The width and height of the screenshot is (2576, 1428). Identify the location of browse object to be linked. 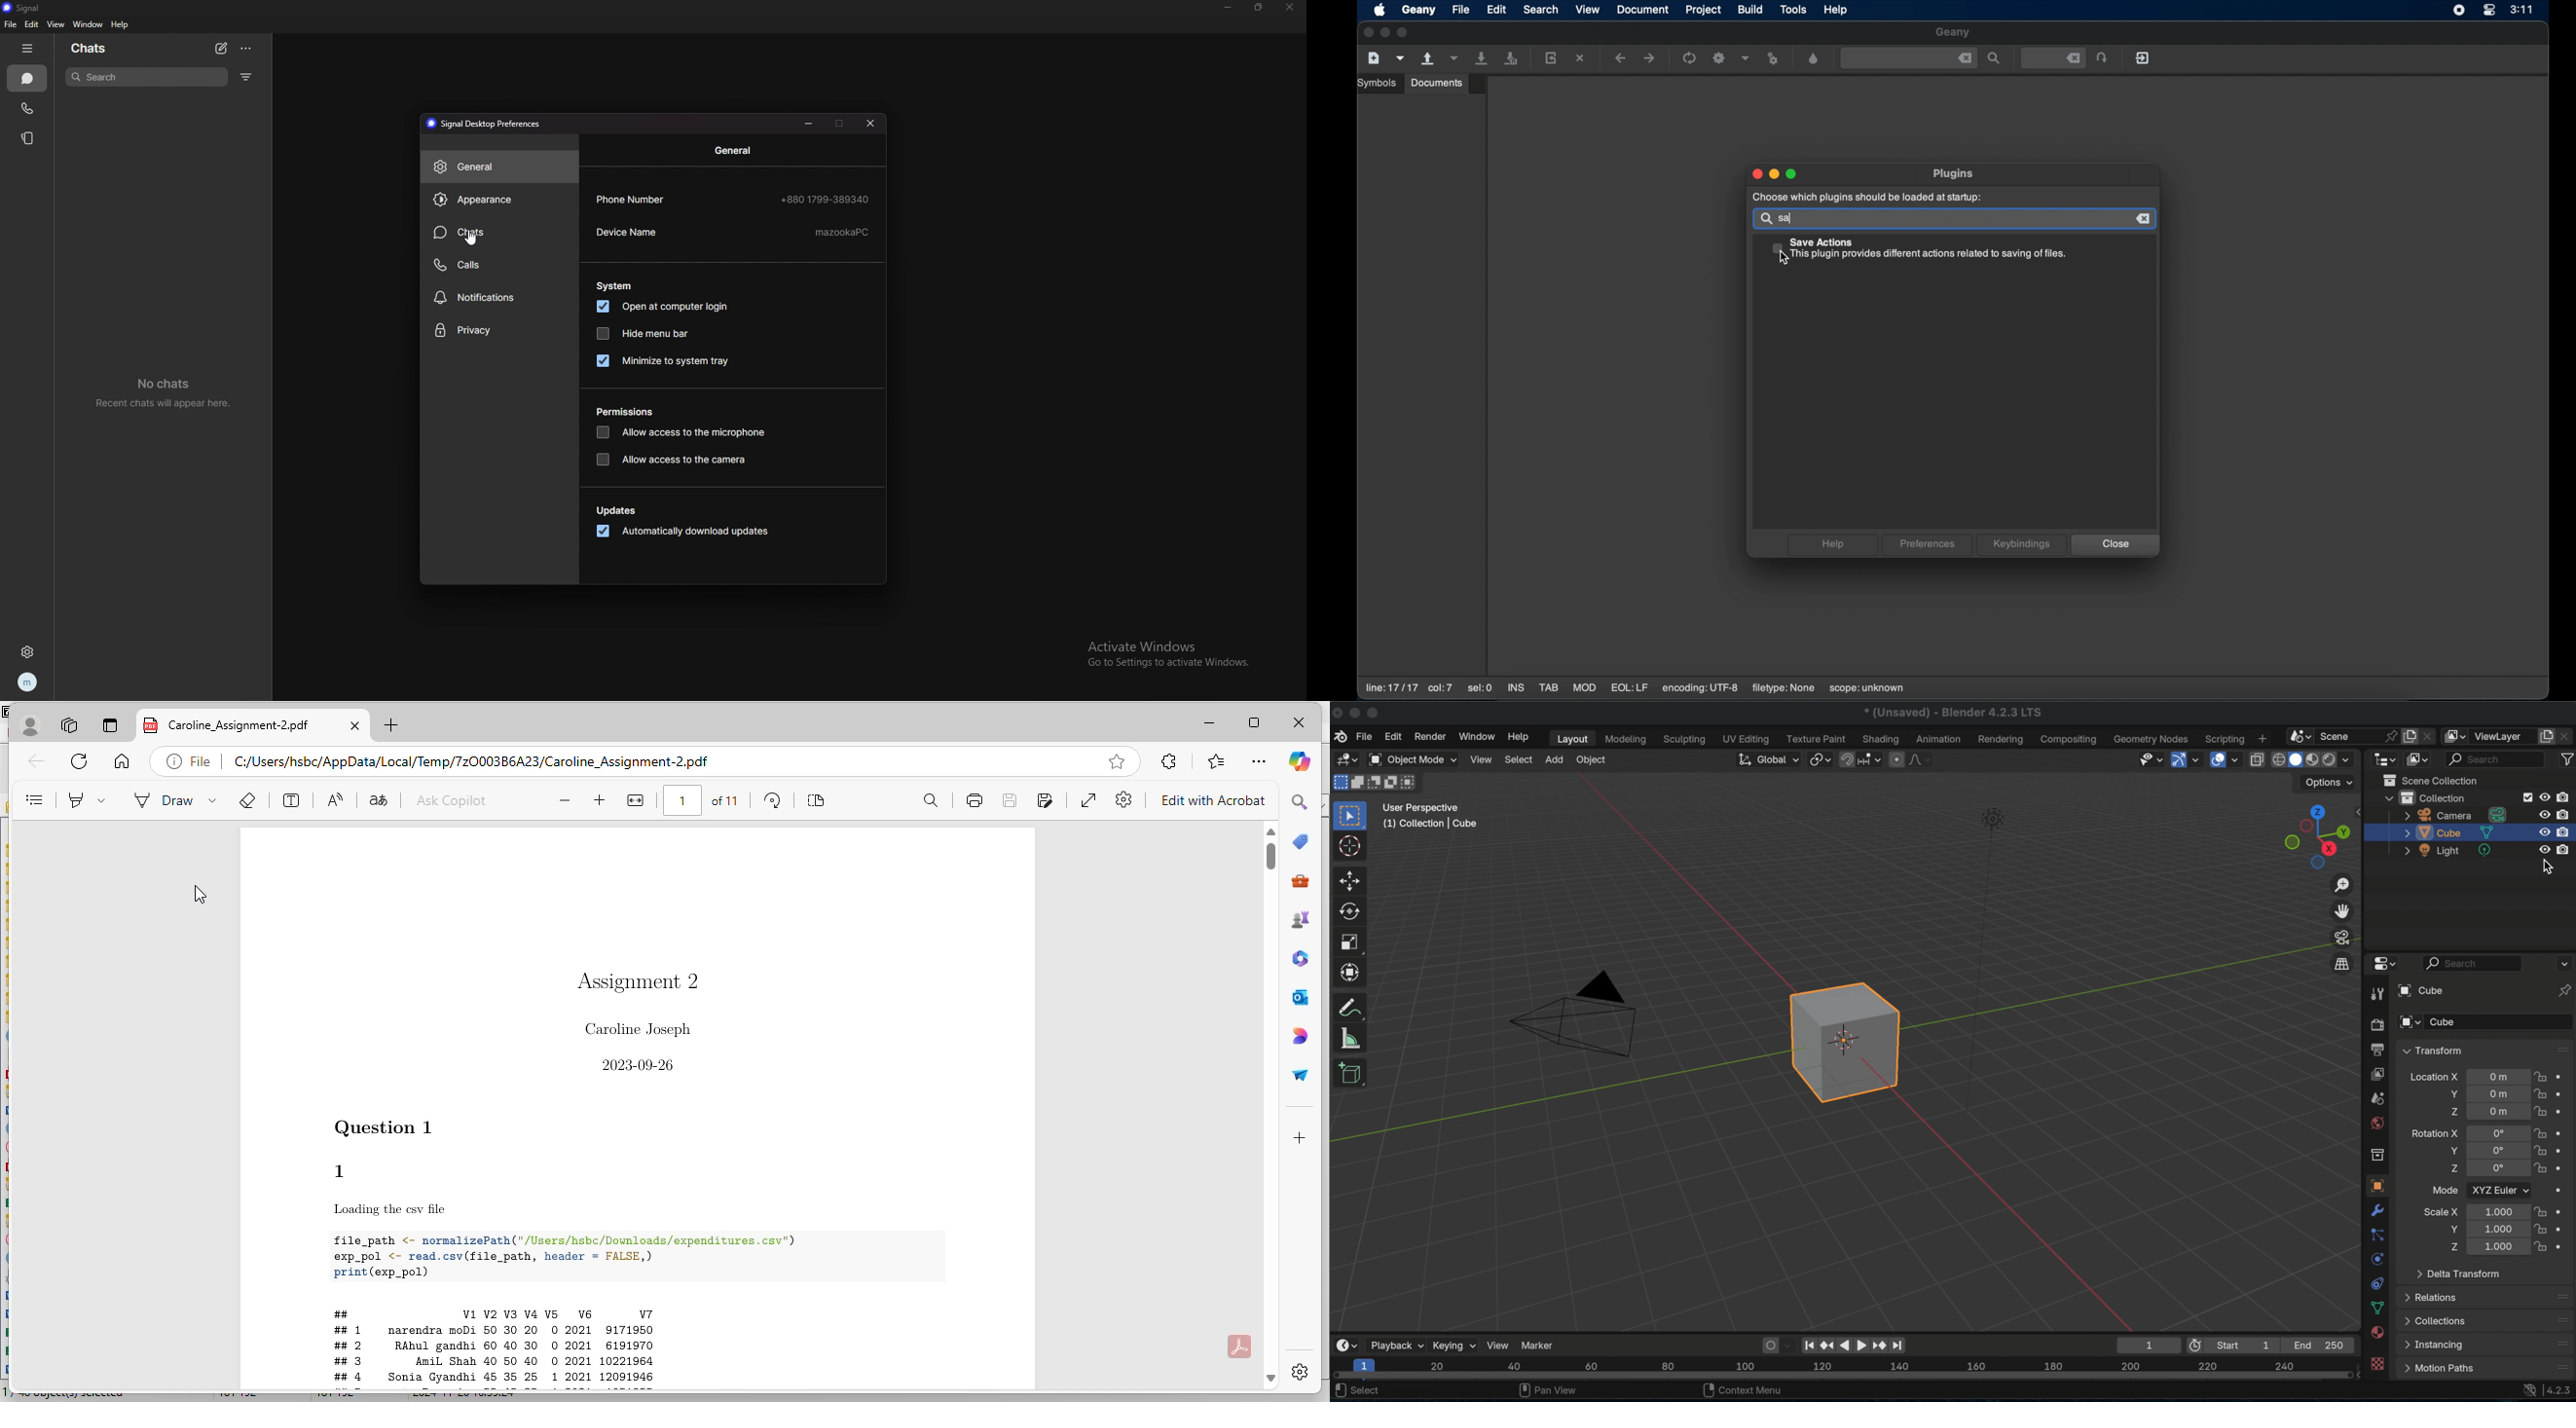
(2409, 1022).